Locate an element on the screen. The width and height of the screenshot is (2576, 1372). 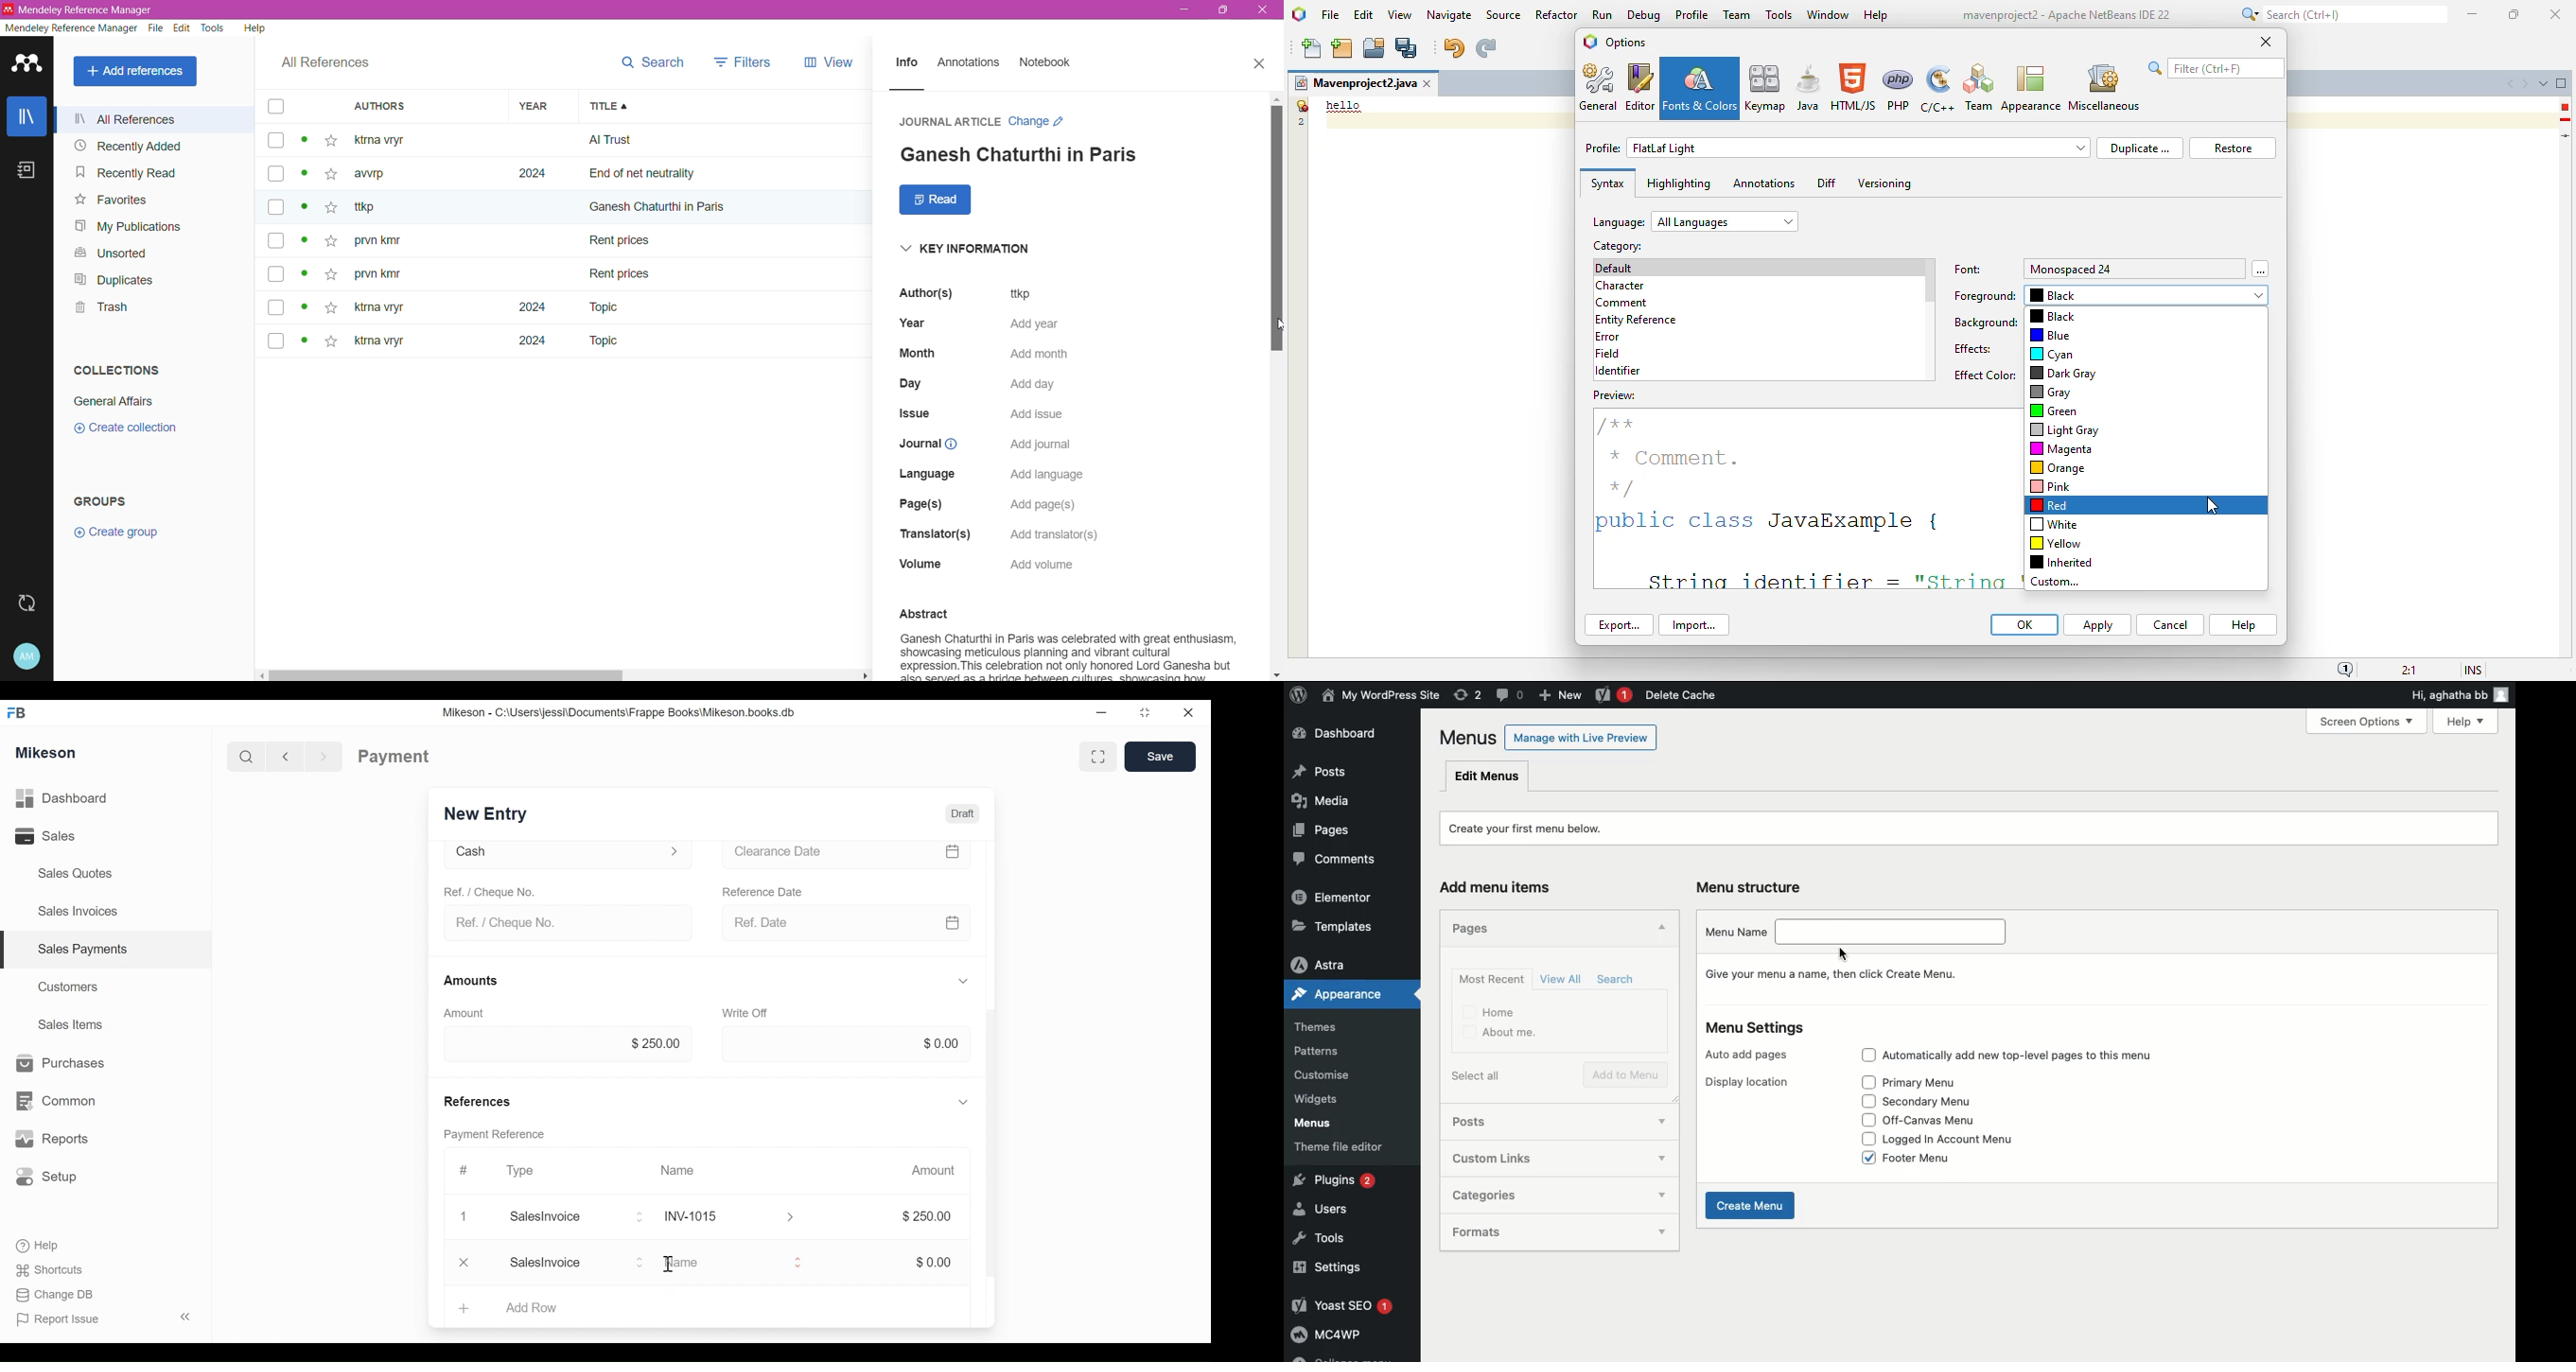
Info is located at coordinates (907, 65).